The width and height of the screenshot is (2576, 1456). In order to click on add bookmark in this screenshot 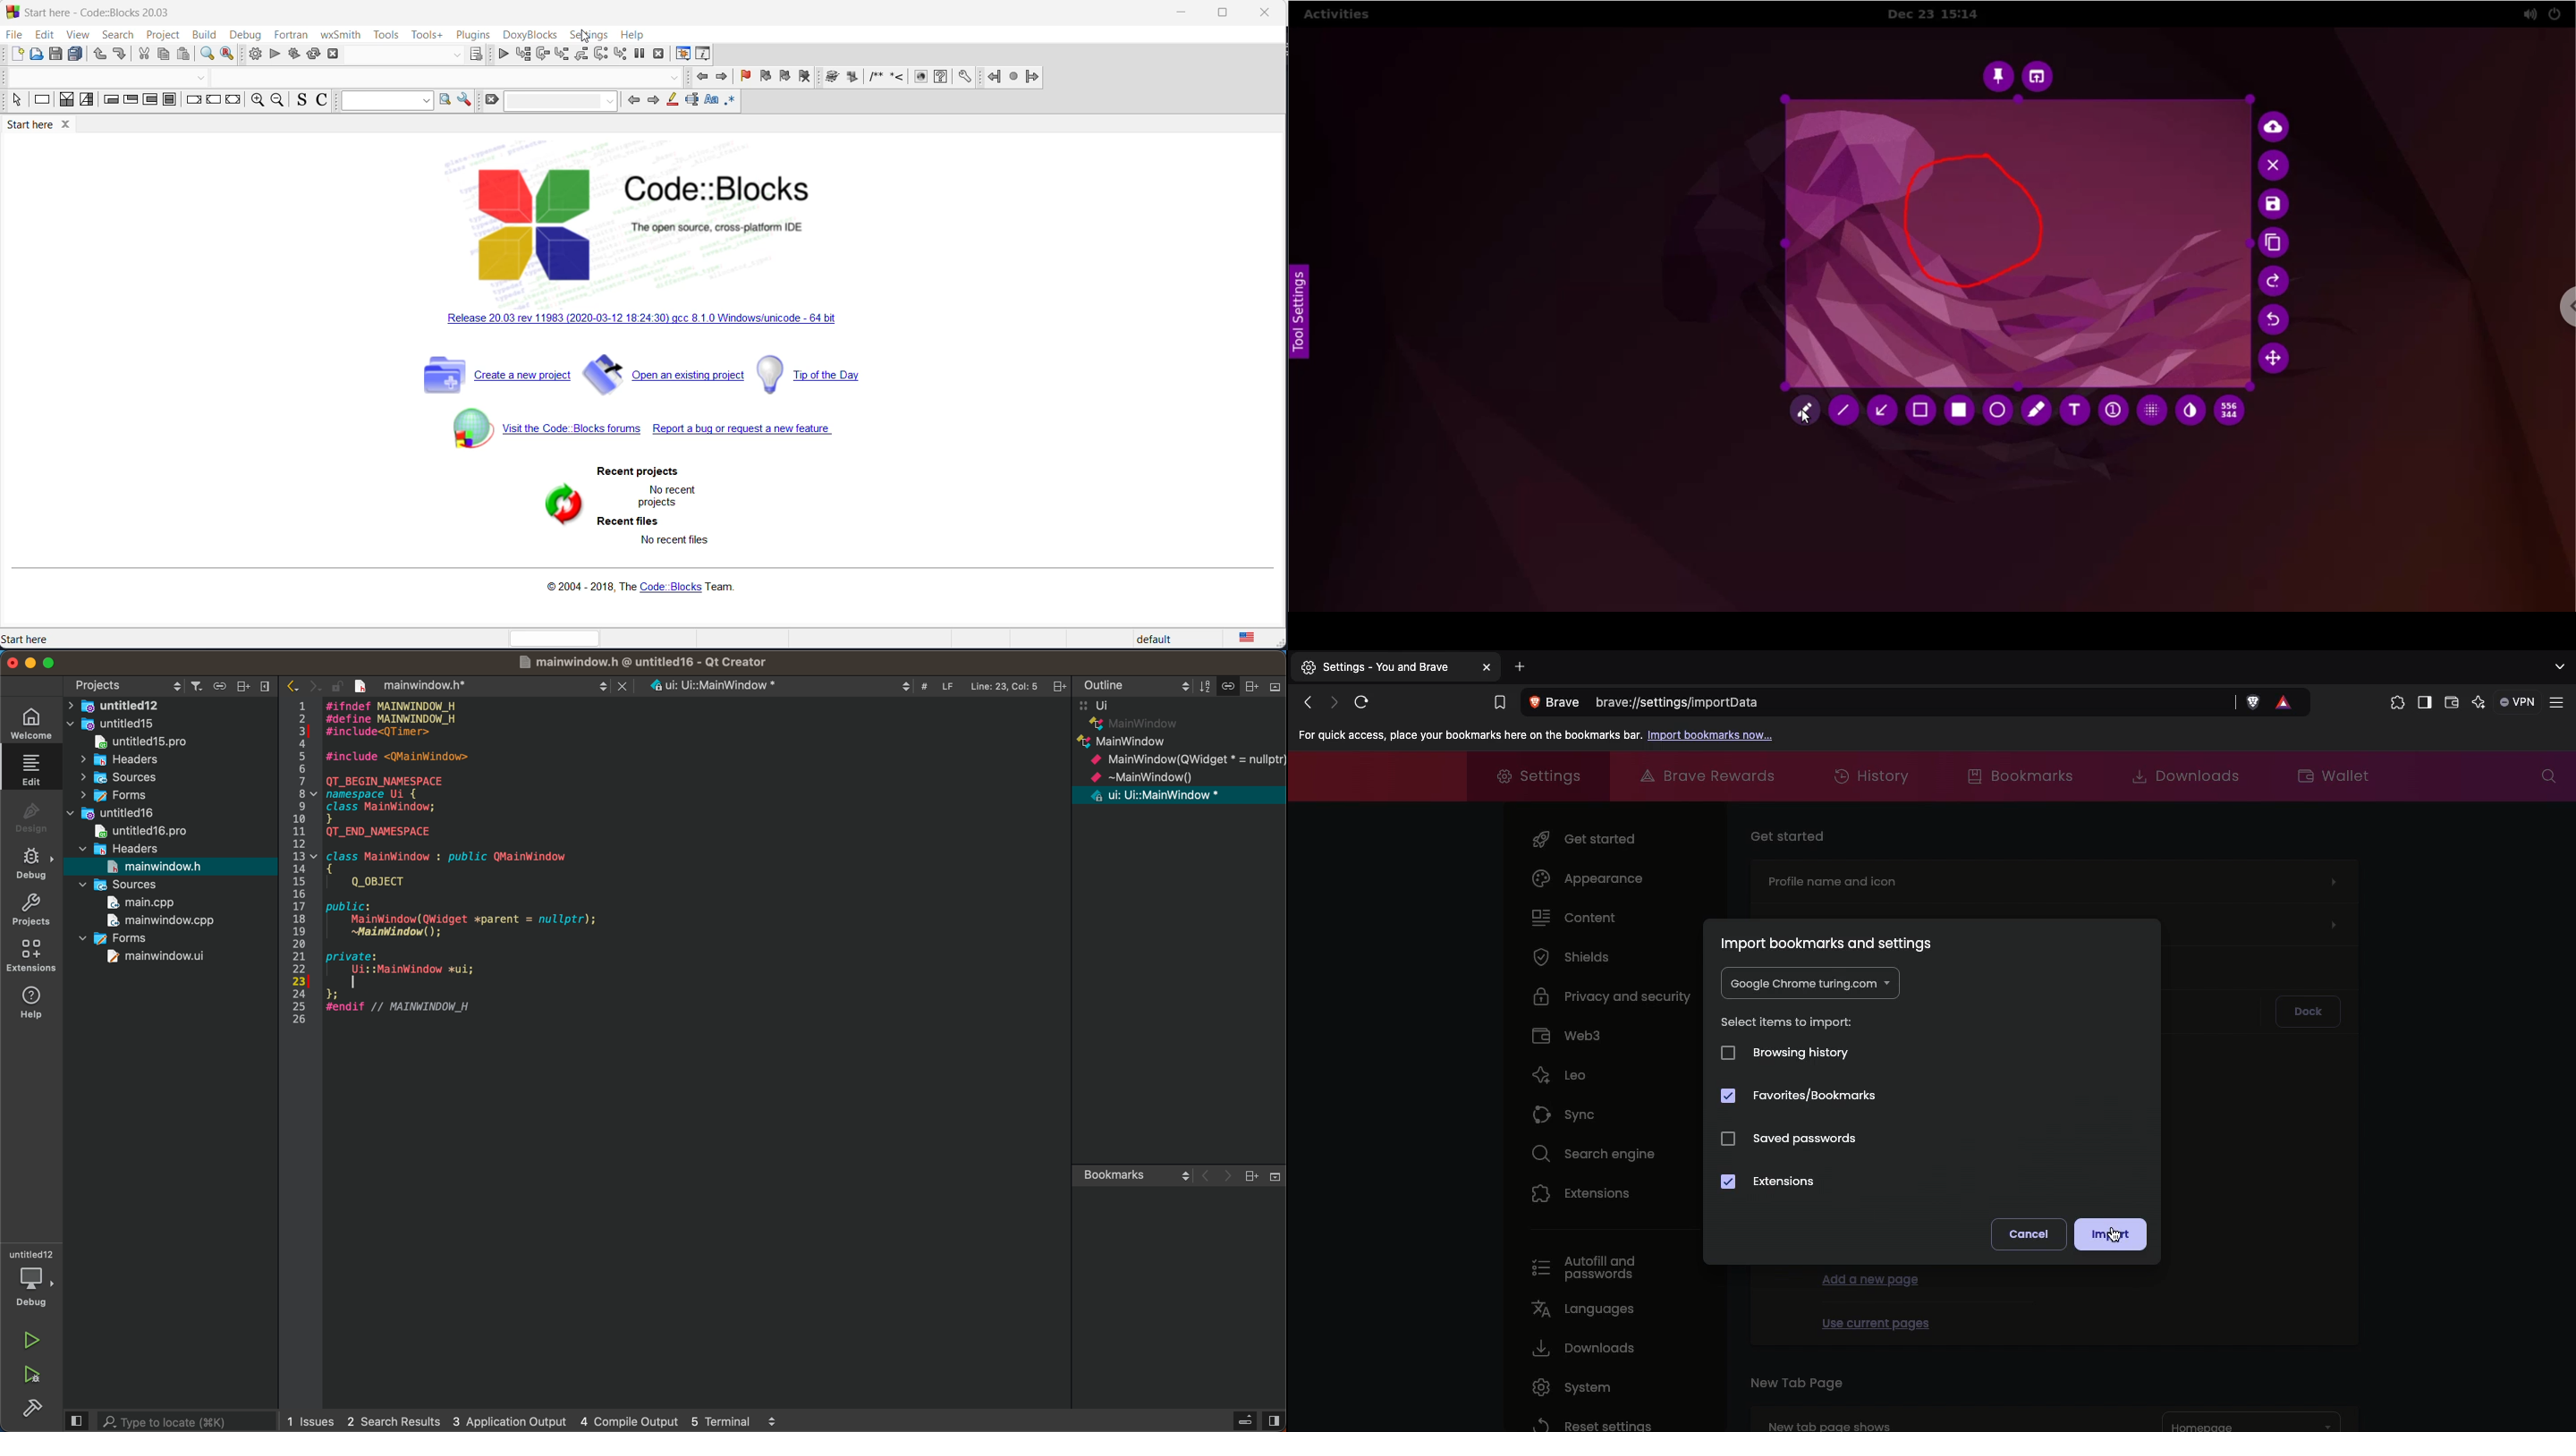, I will do `click(745, 78)`.